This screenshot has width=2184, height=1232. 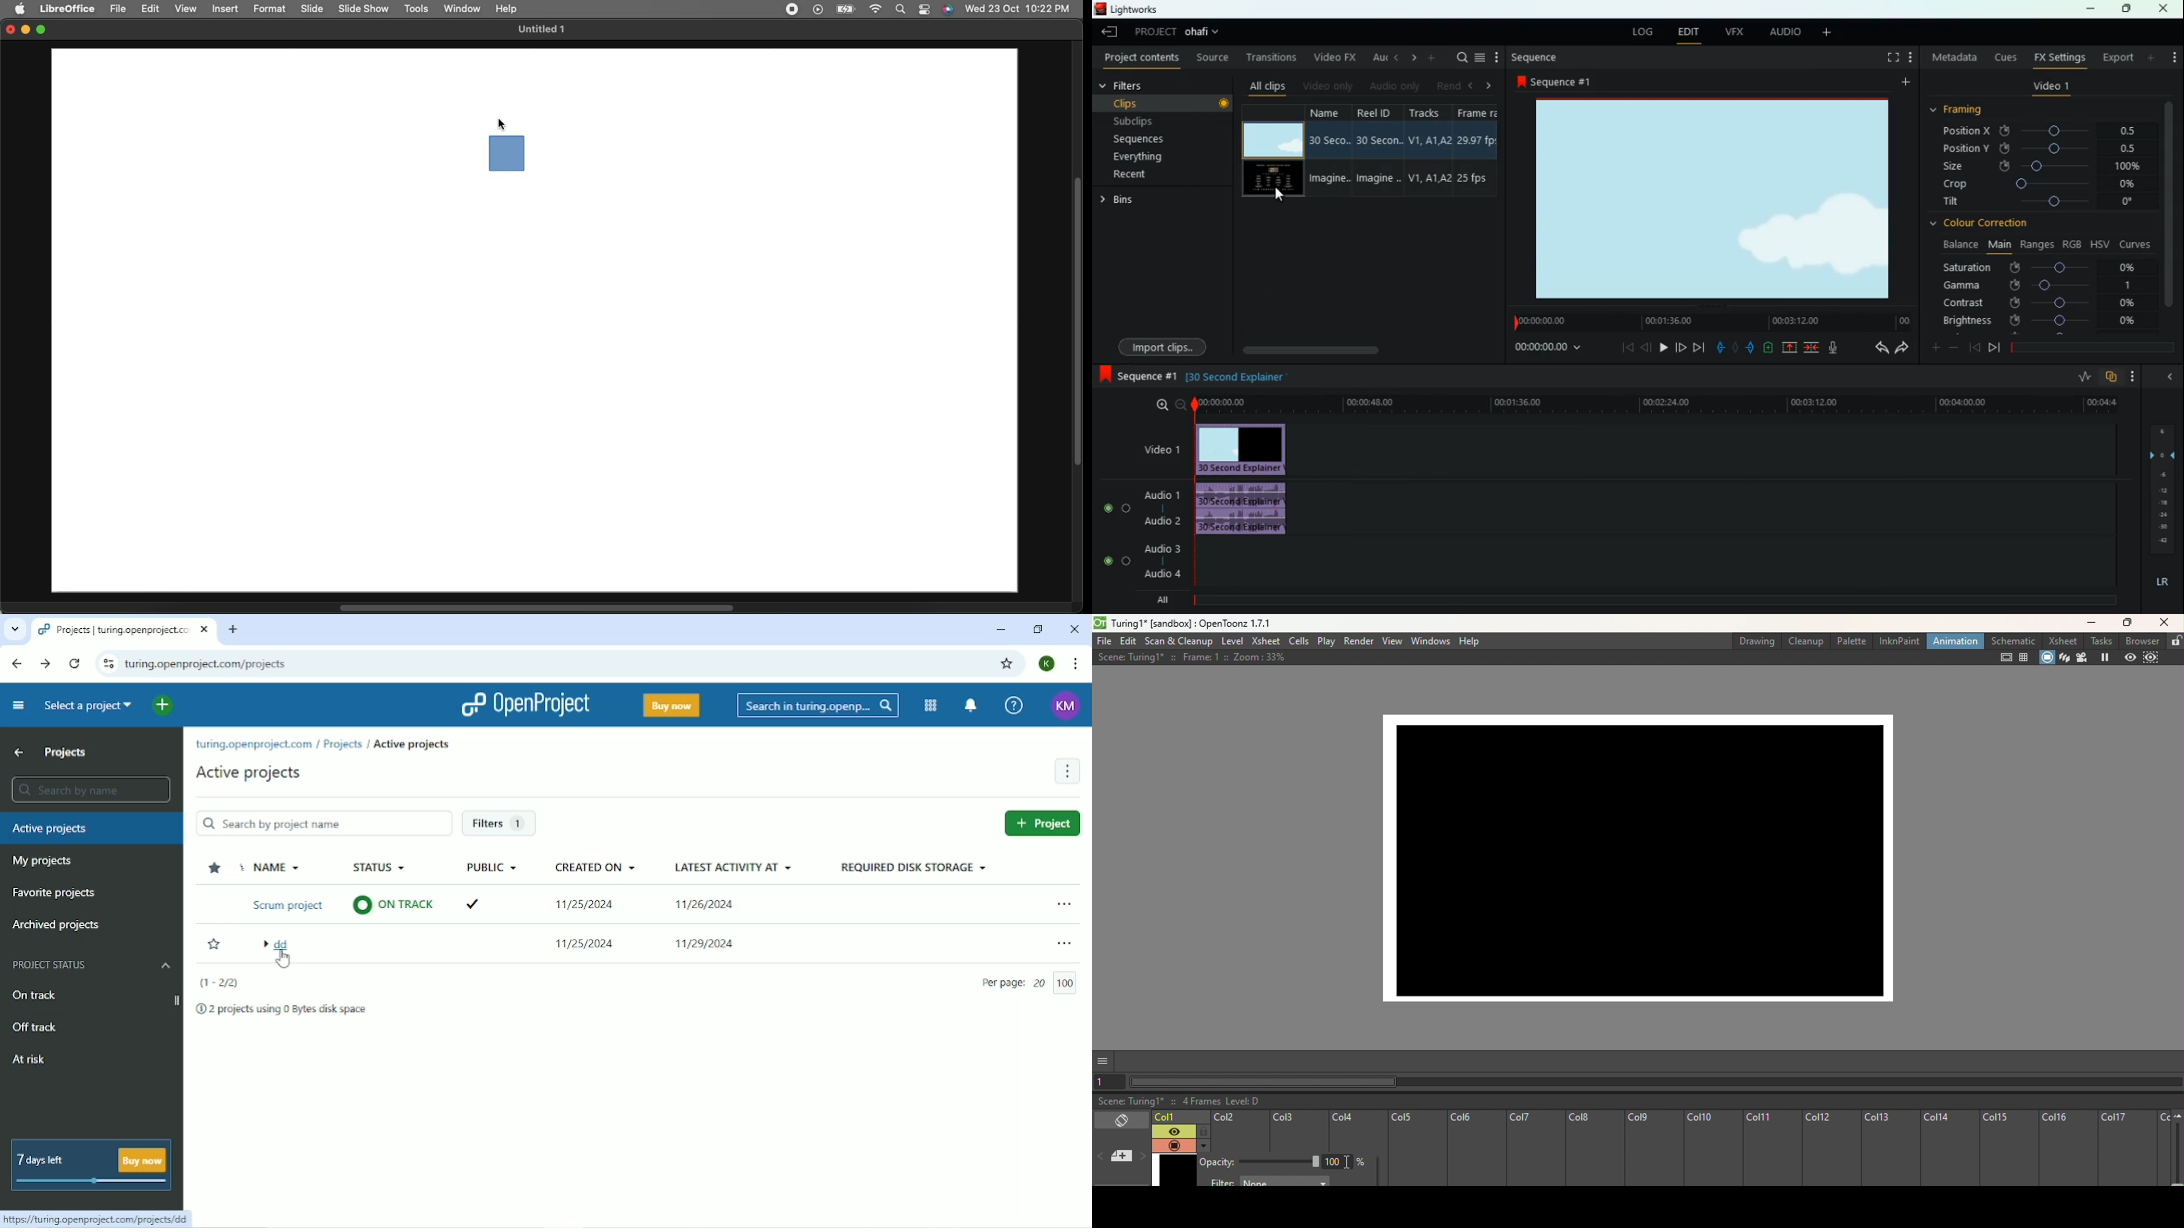 What do you see at coordinates (1349, 1163) in the screenshot?
I see `insertion cursor` at bounding box center [1349, 1163].